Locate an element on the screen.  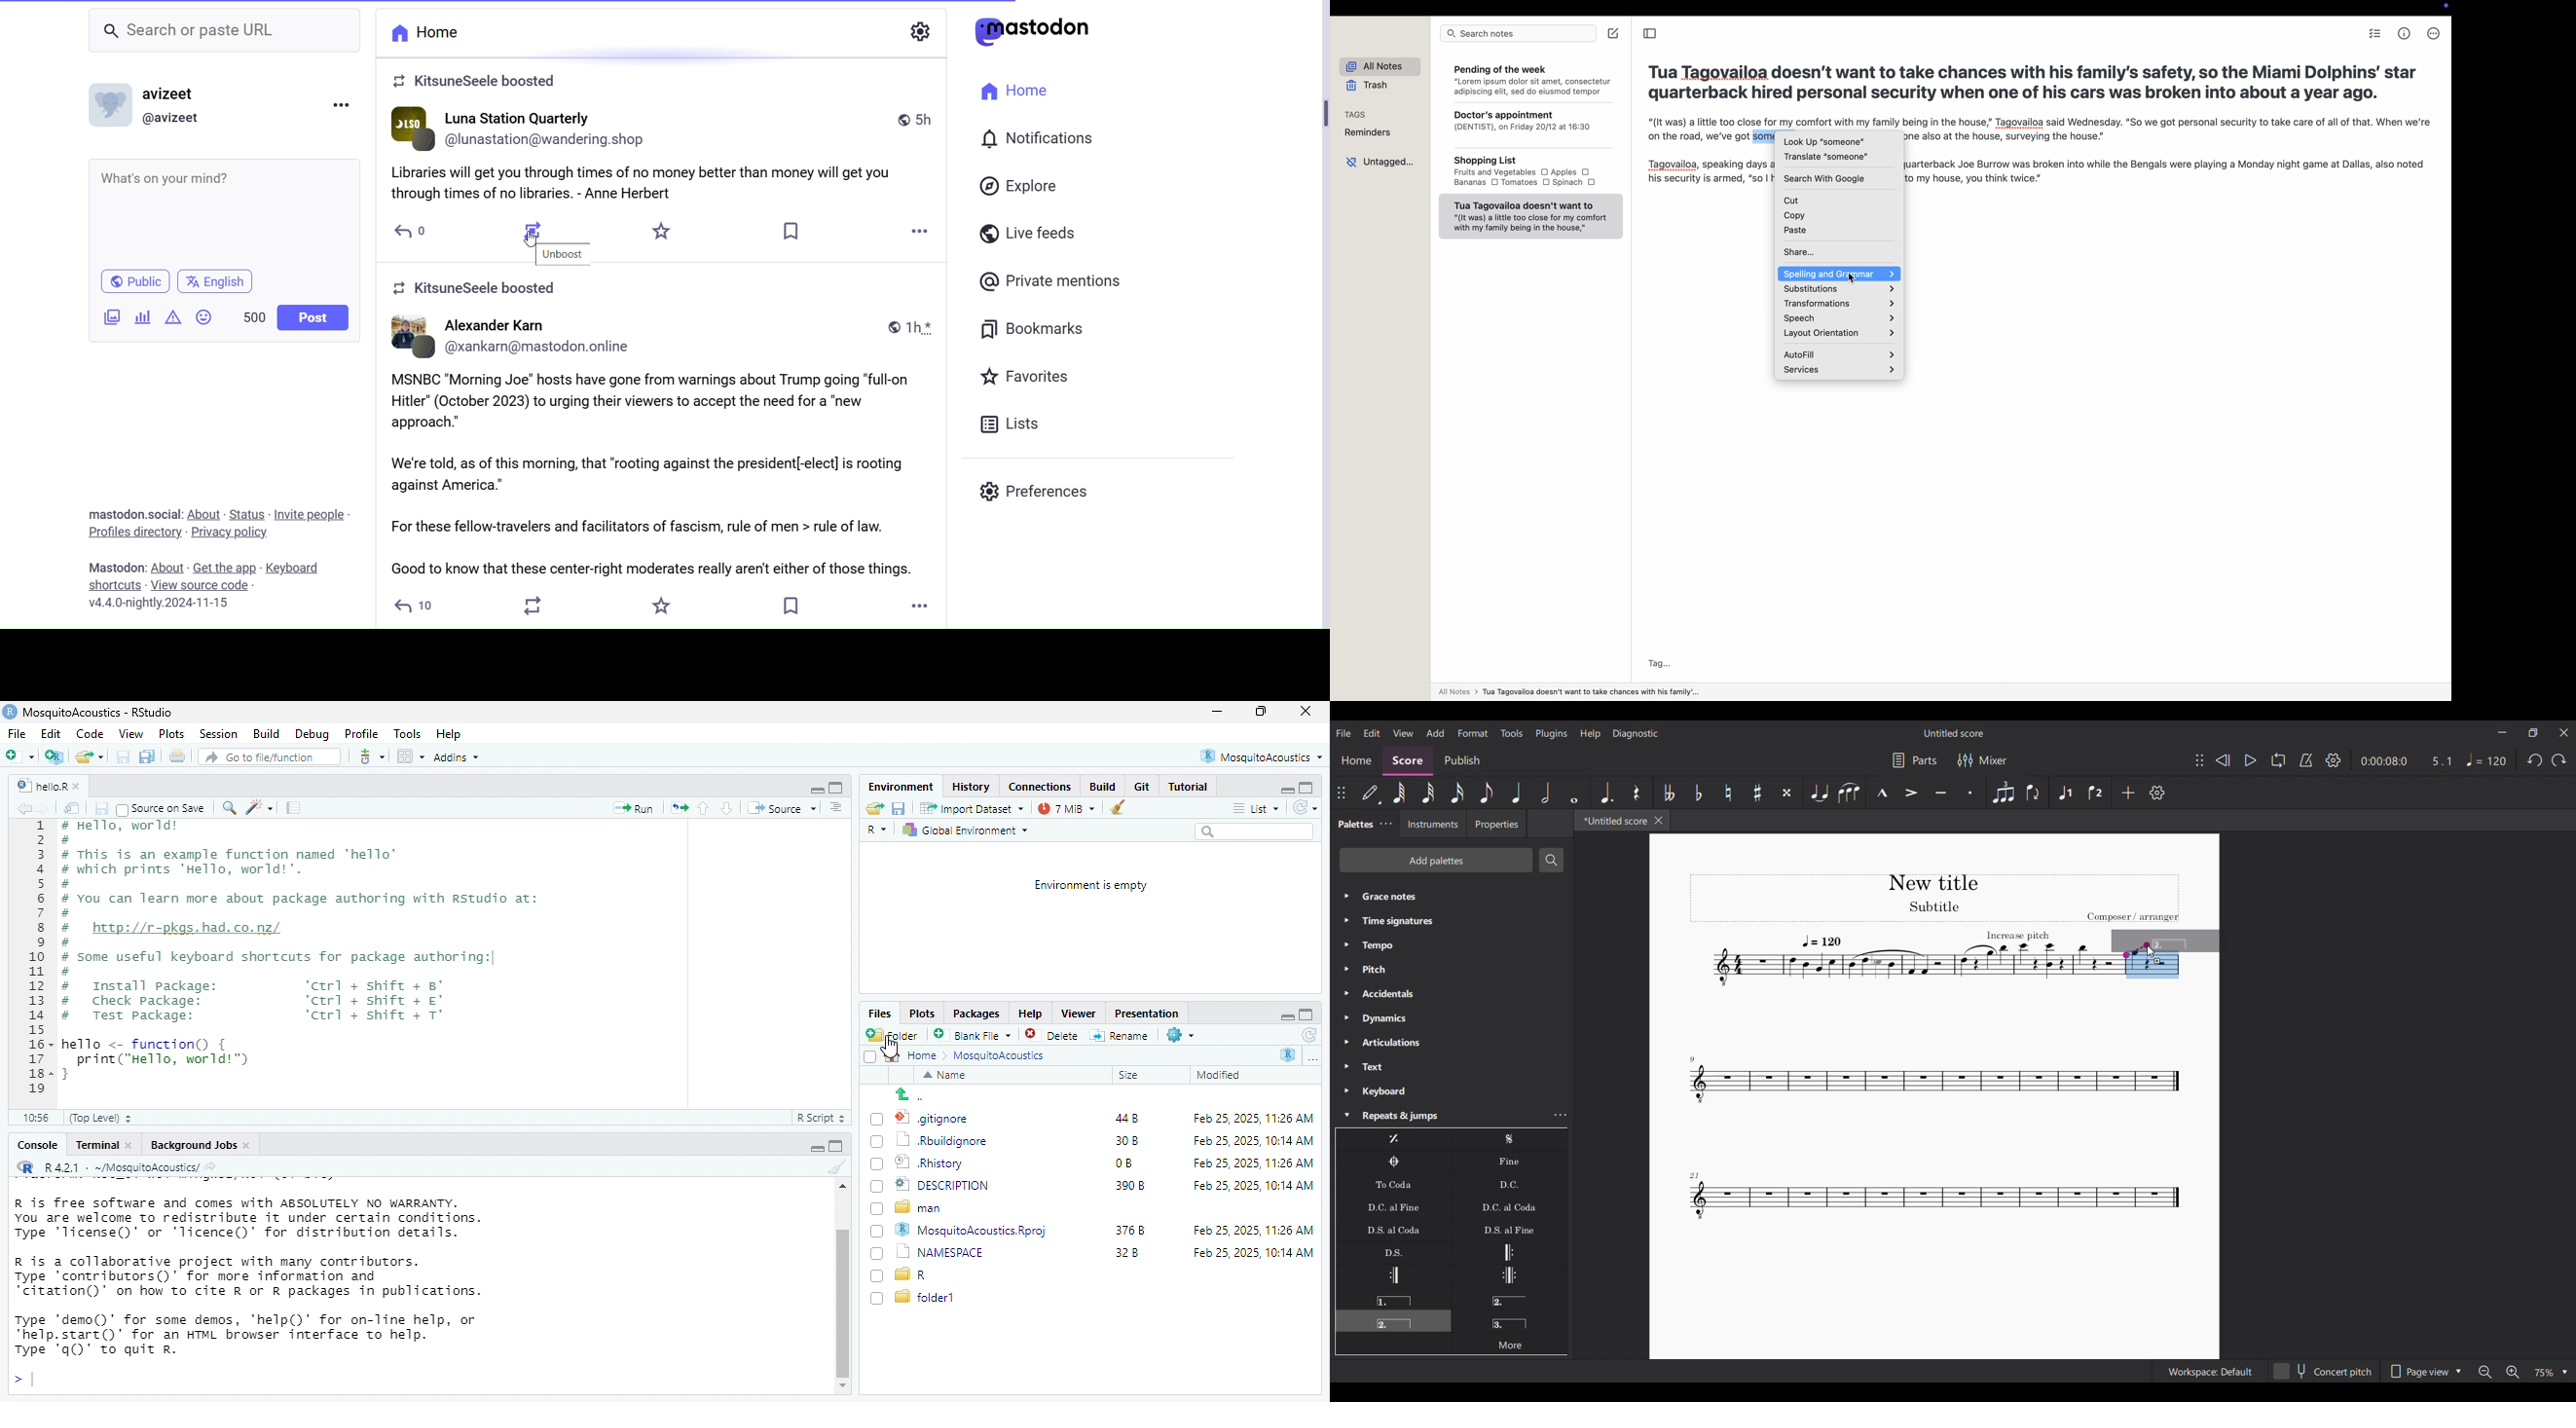
hide r script is located at coordinates (1287, 789).